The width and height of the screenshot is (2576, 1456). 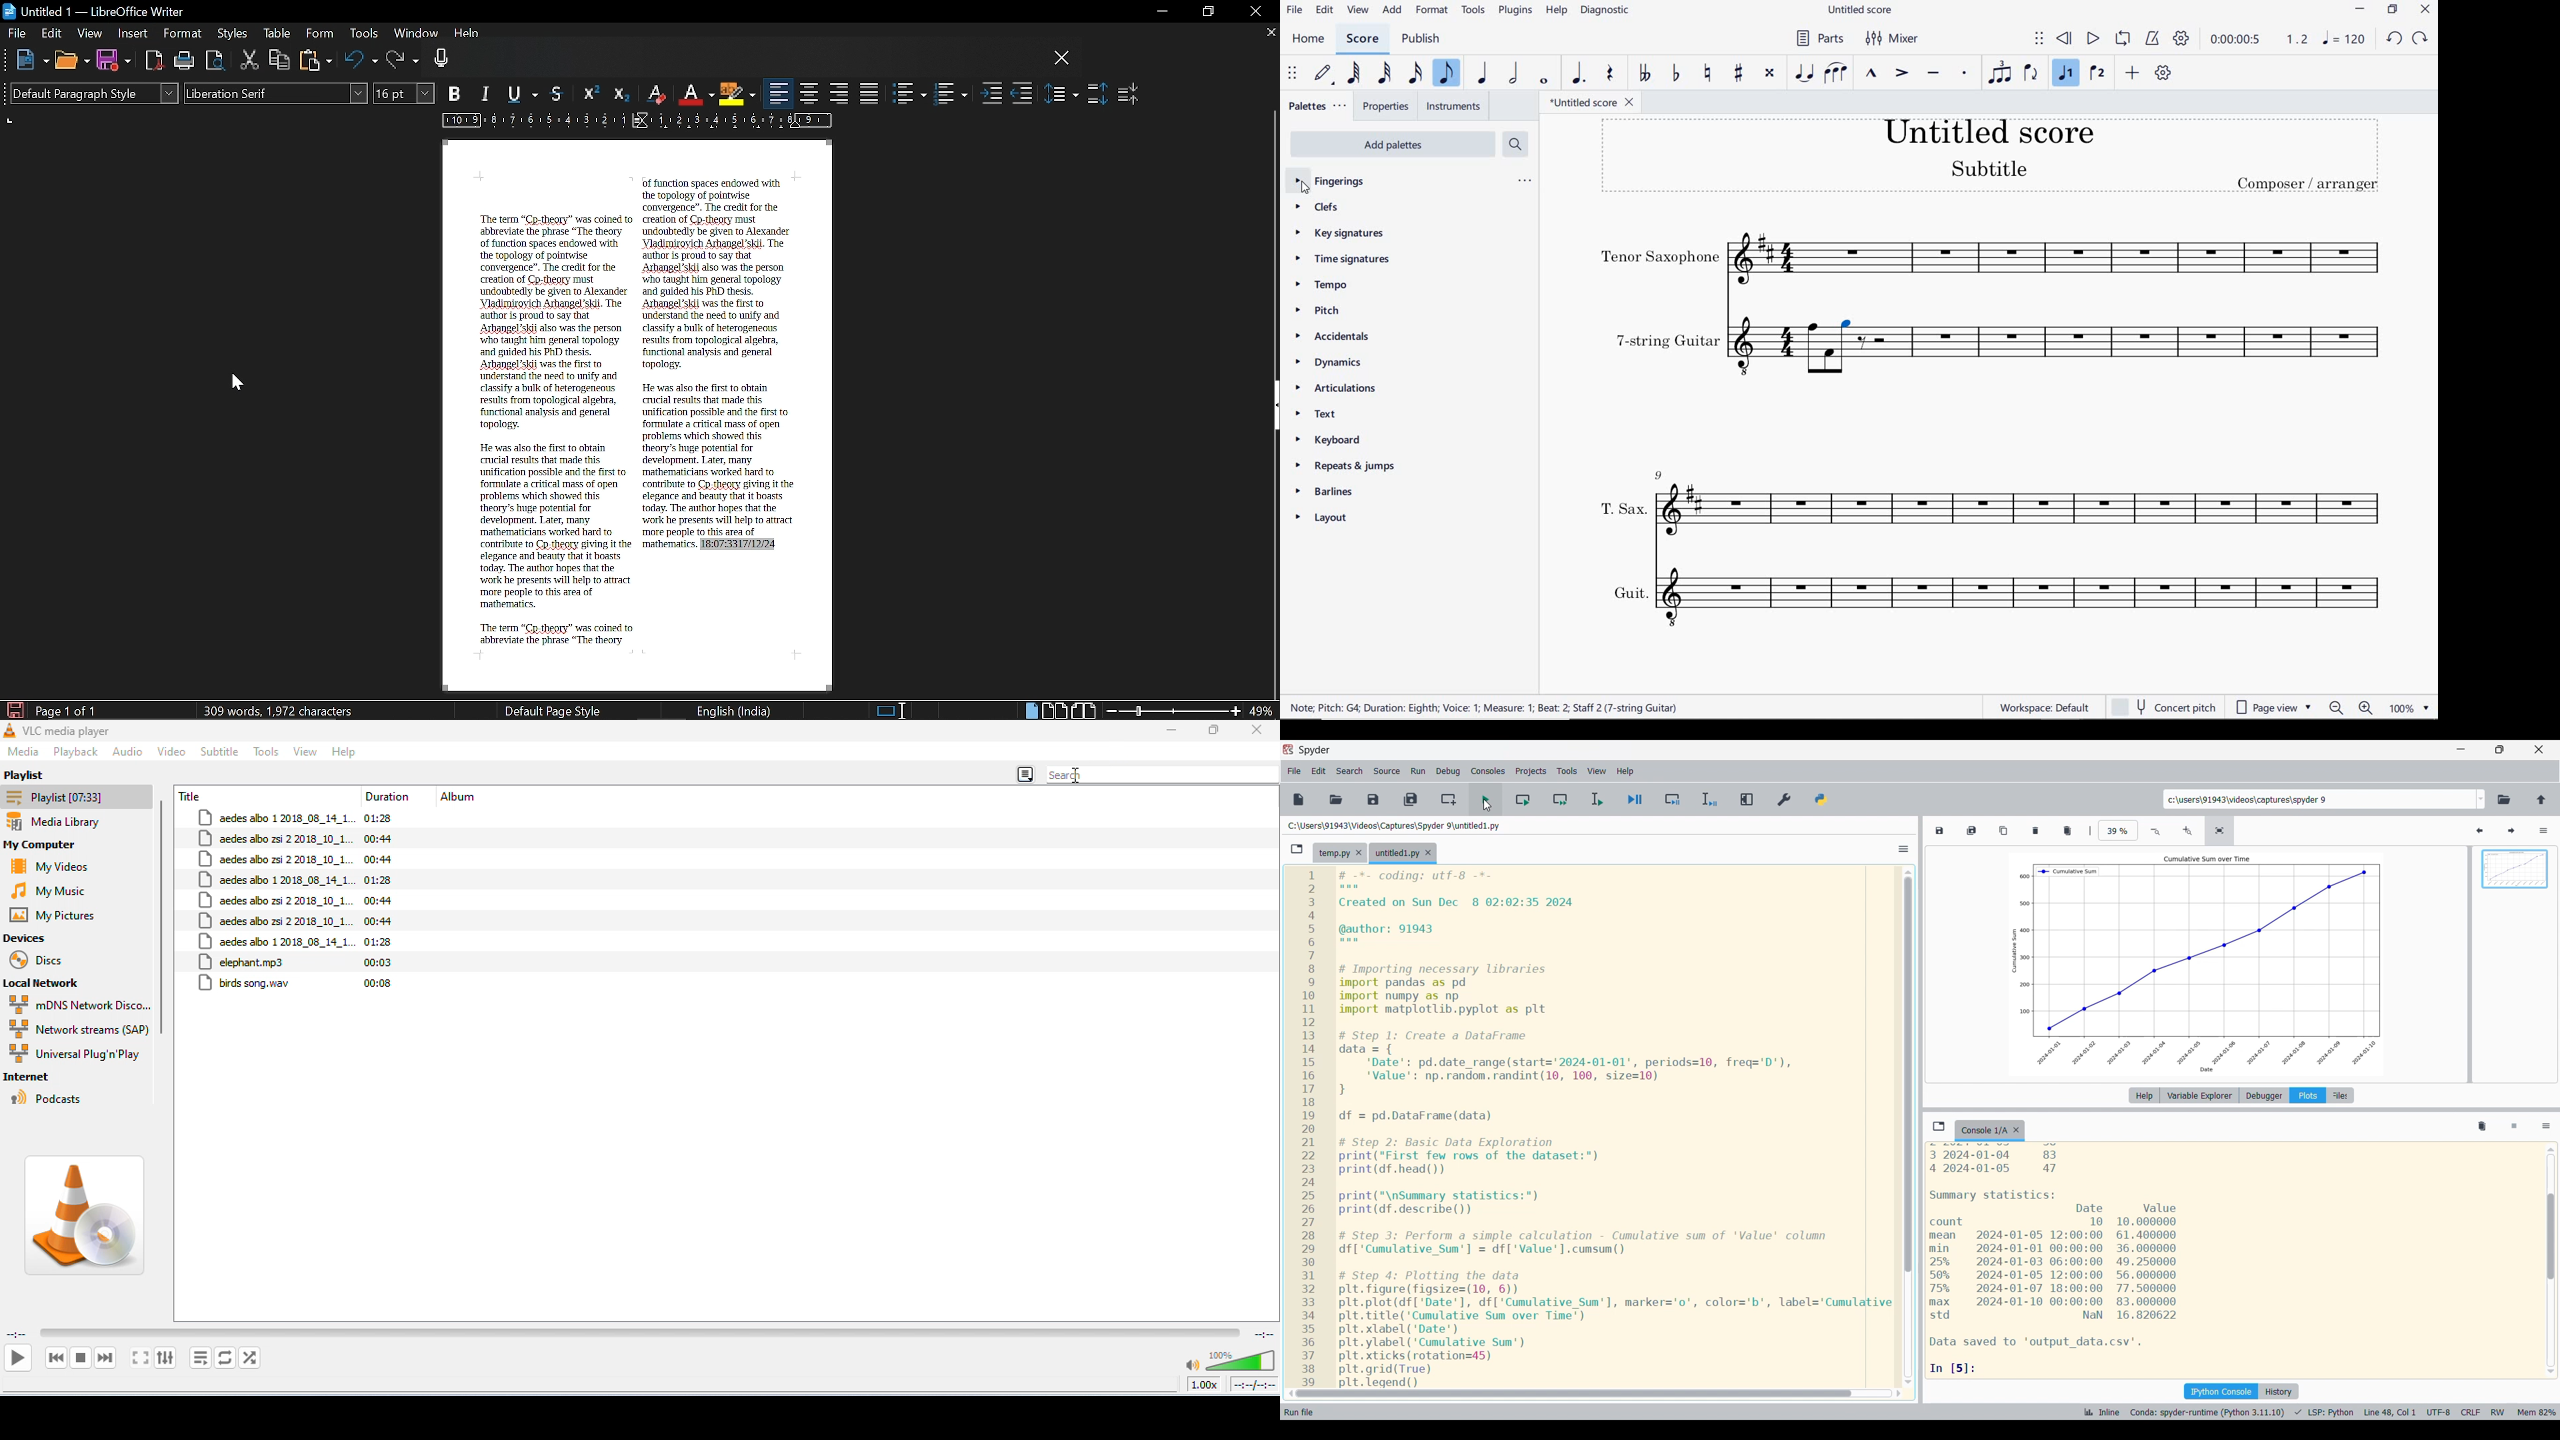 What do you see at coordinates (1026, 772) in the screenshot?
I see `change playlist view` at bounding box center [1026, 772].